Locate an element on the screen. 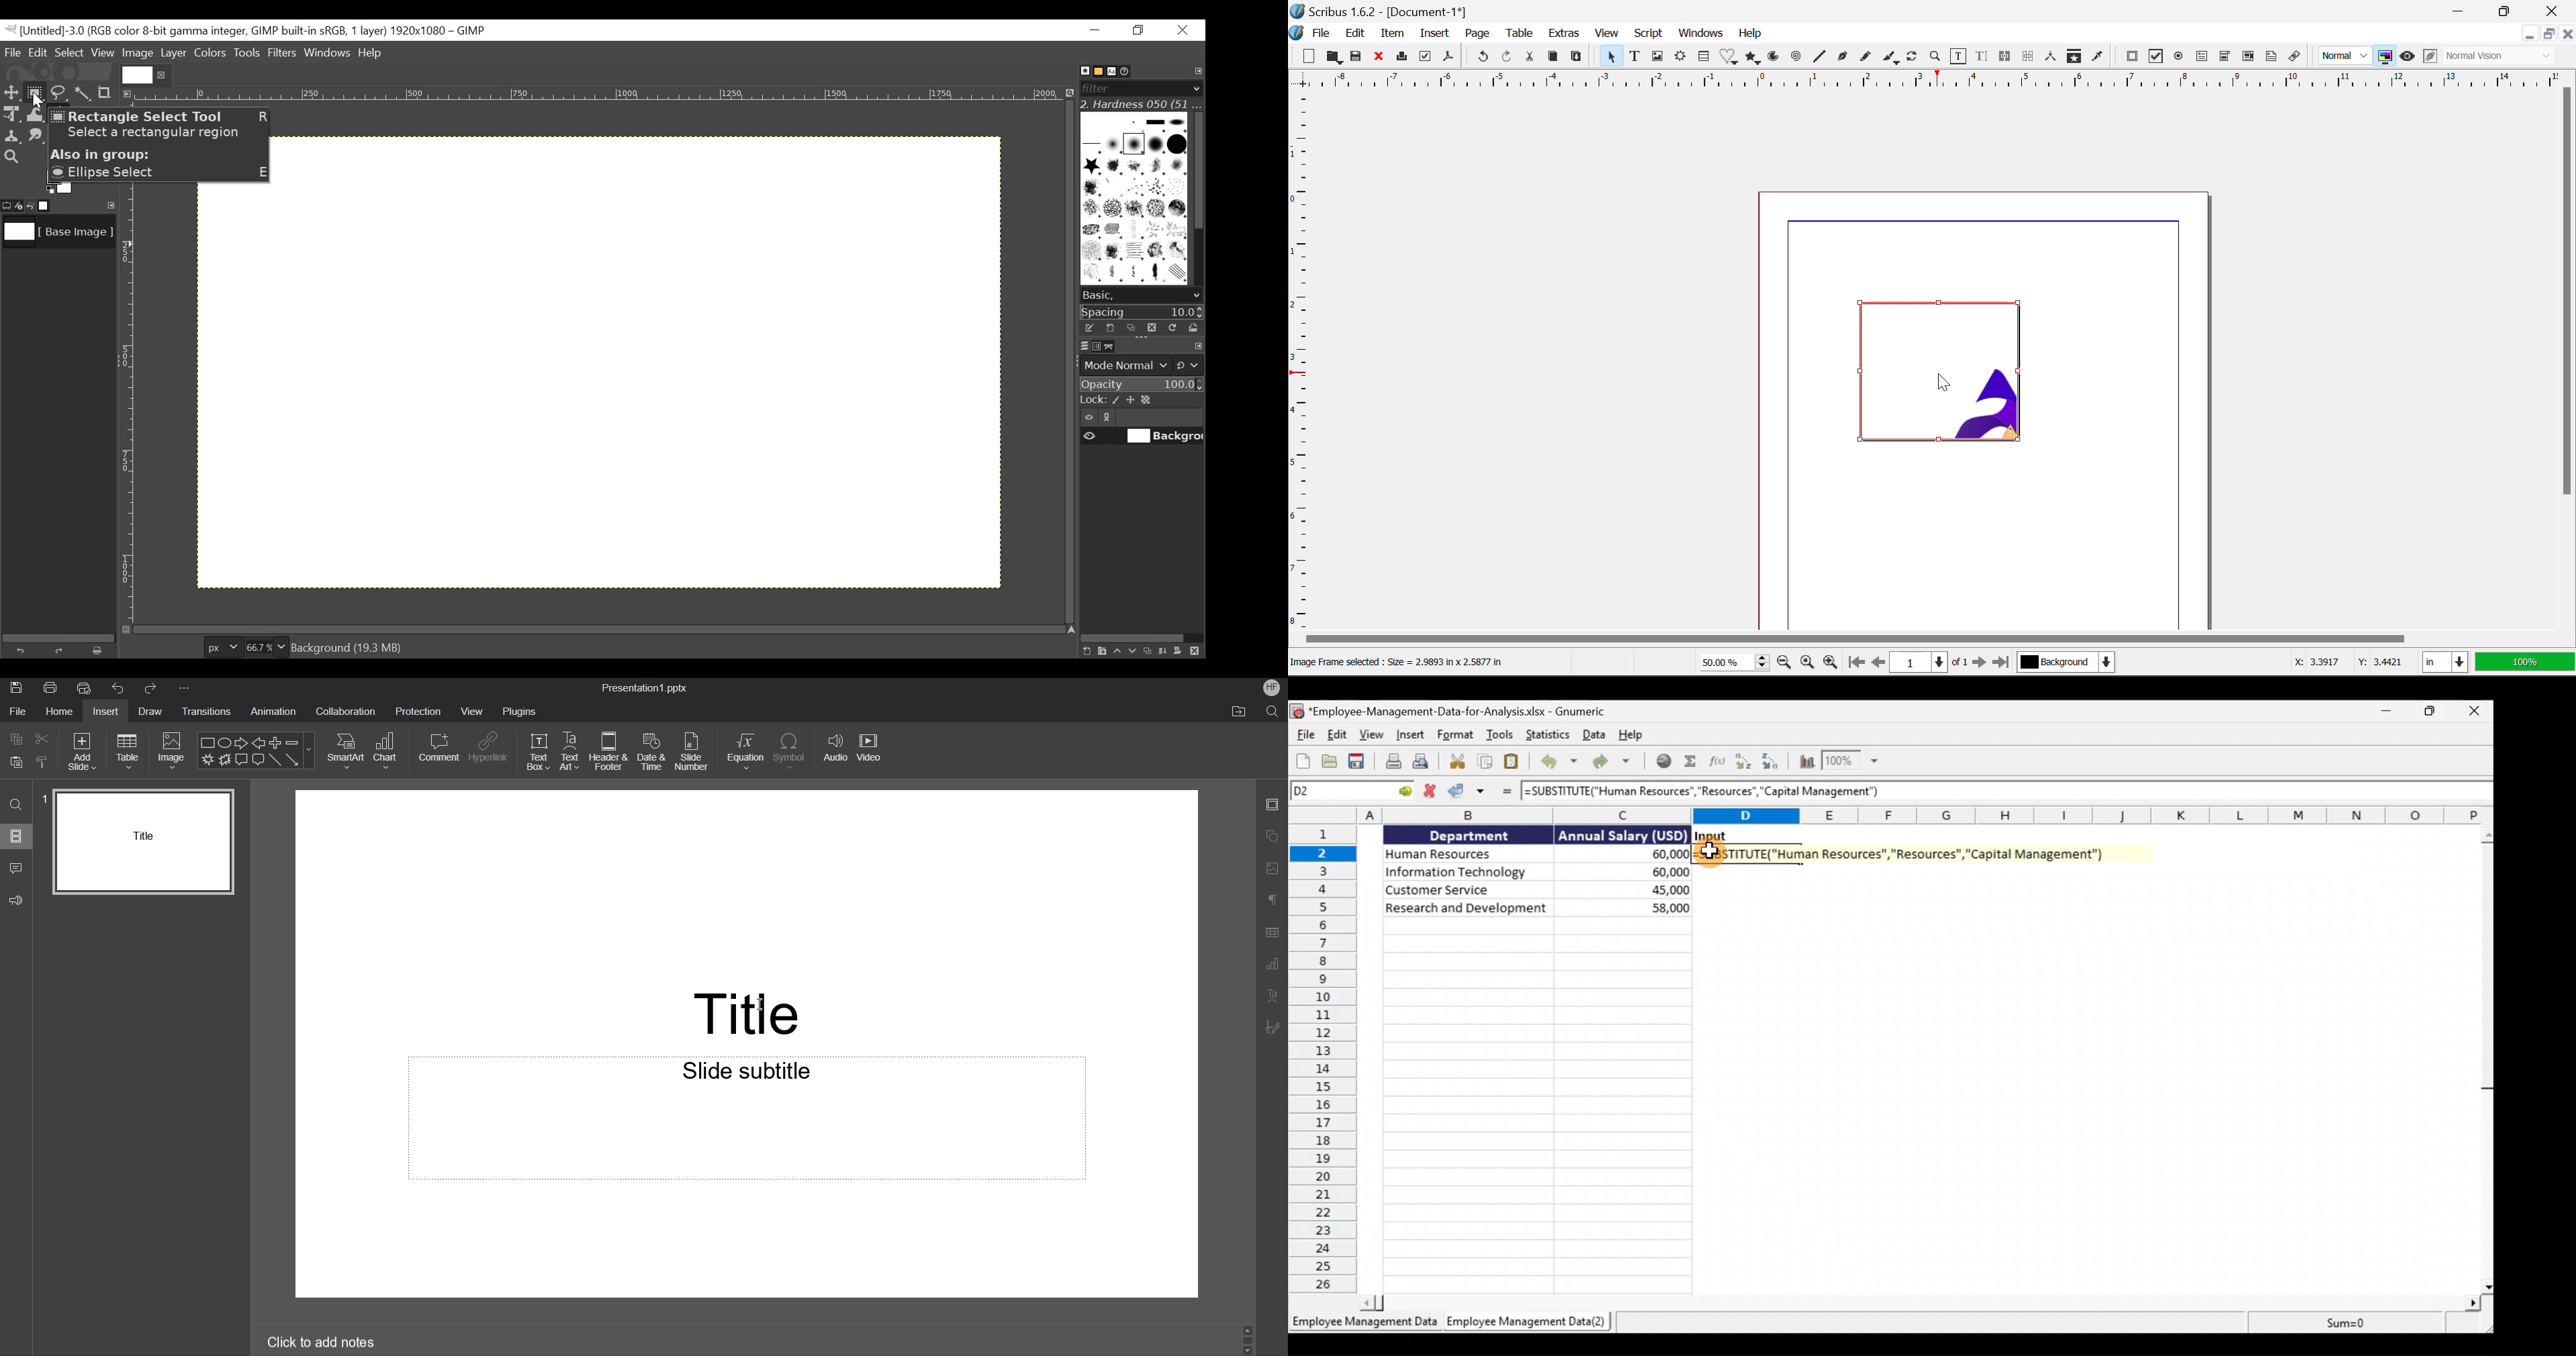 Image resolution: width=2576 pixels, height=1372 pixels. Sort Descending is located at coordinates (1773, 761).